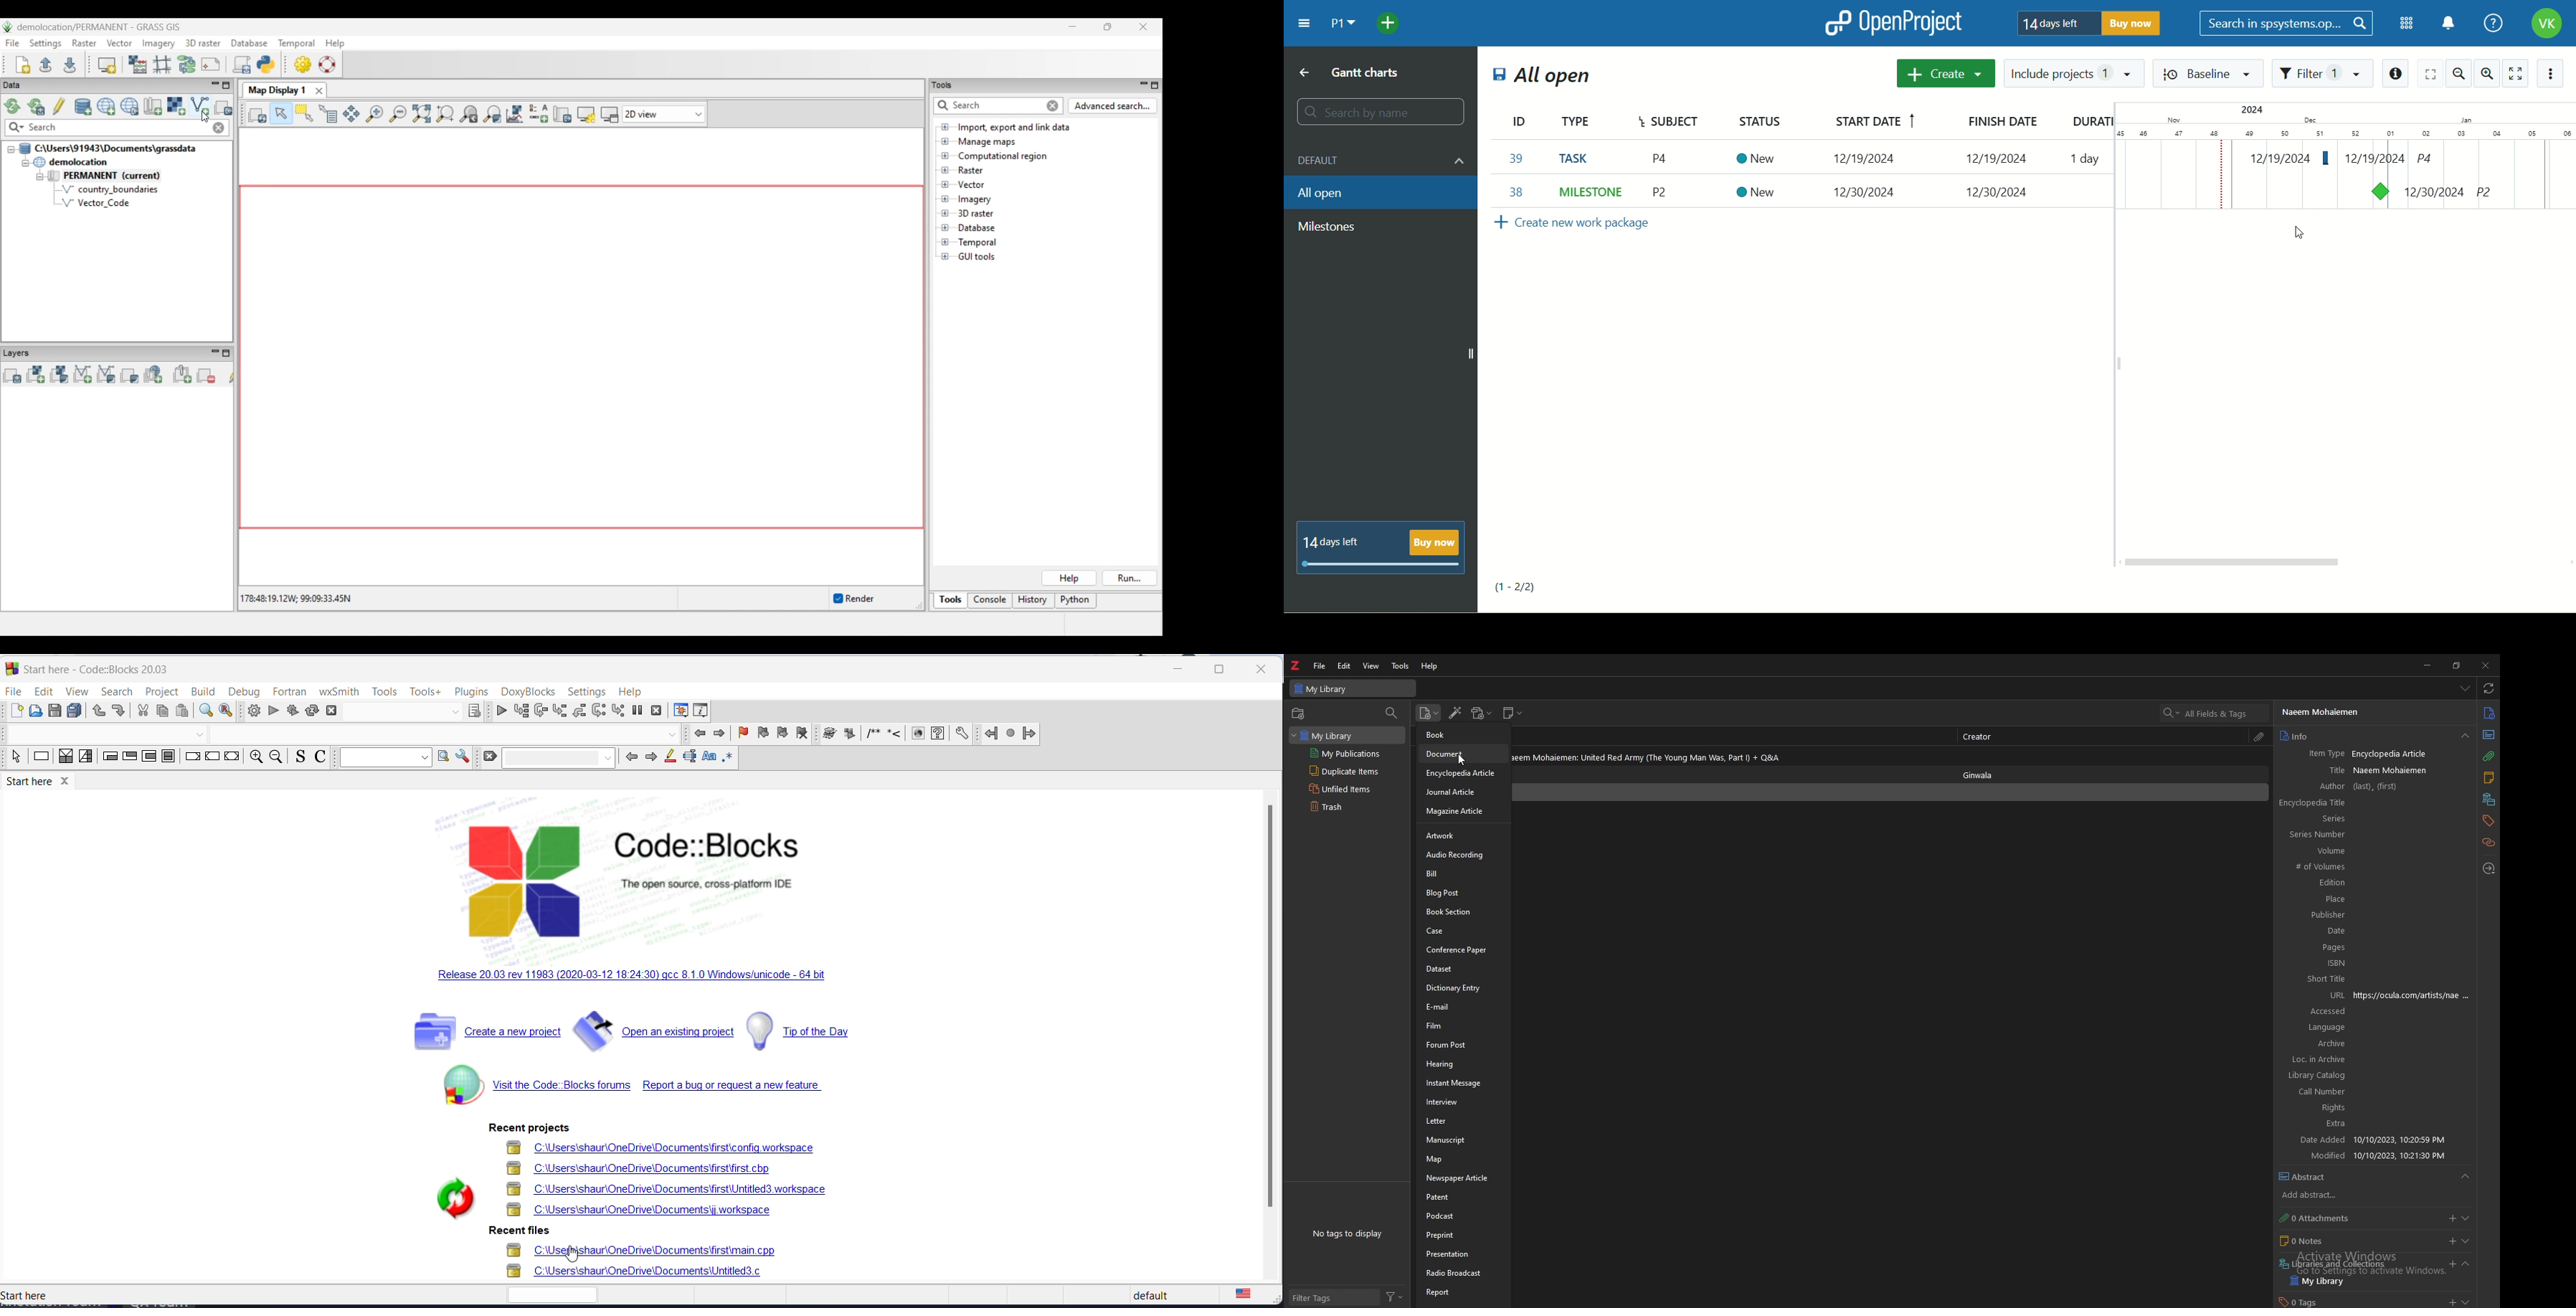  Describe the element at coordinates (529, 692) in the screenshot. I see `DoxyBlocks` at that location.